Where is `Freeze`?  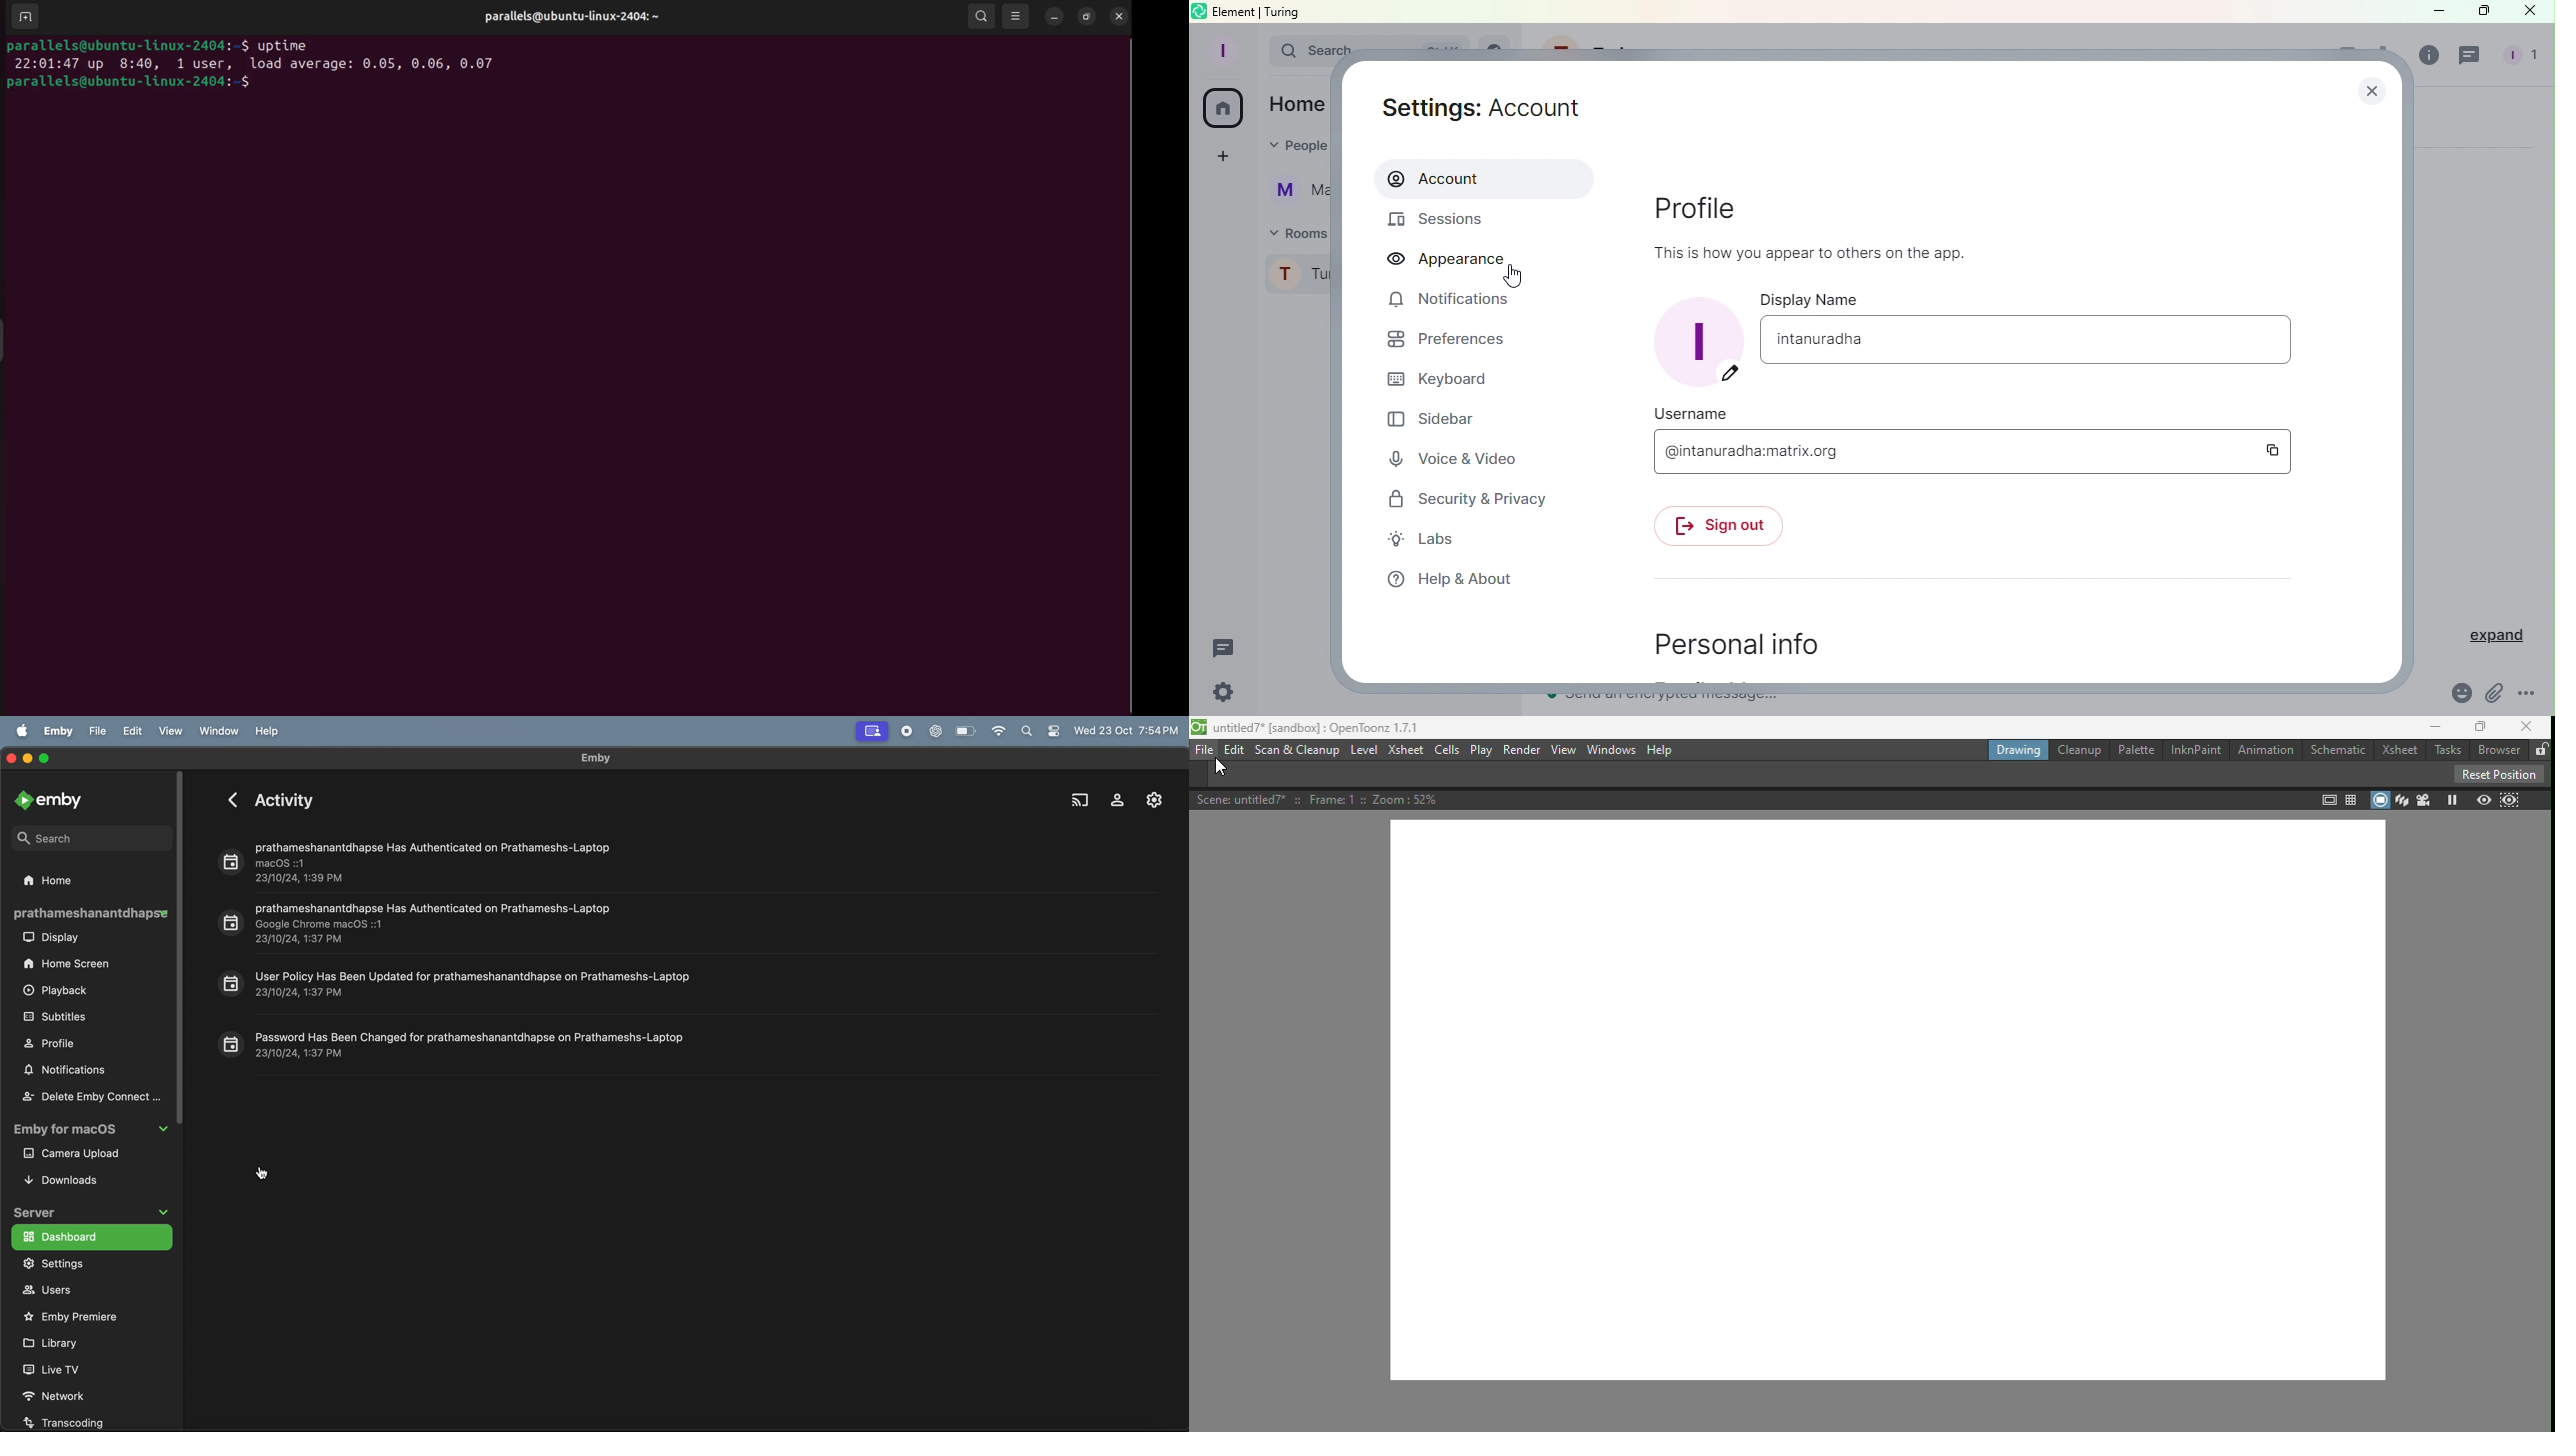 Freeze is located at coordinates (2451, 801).